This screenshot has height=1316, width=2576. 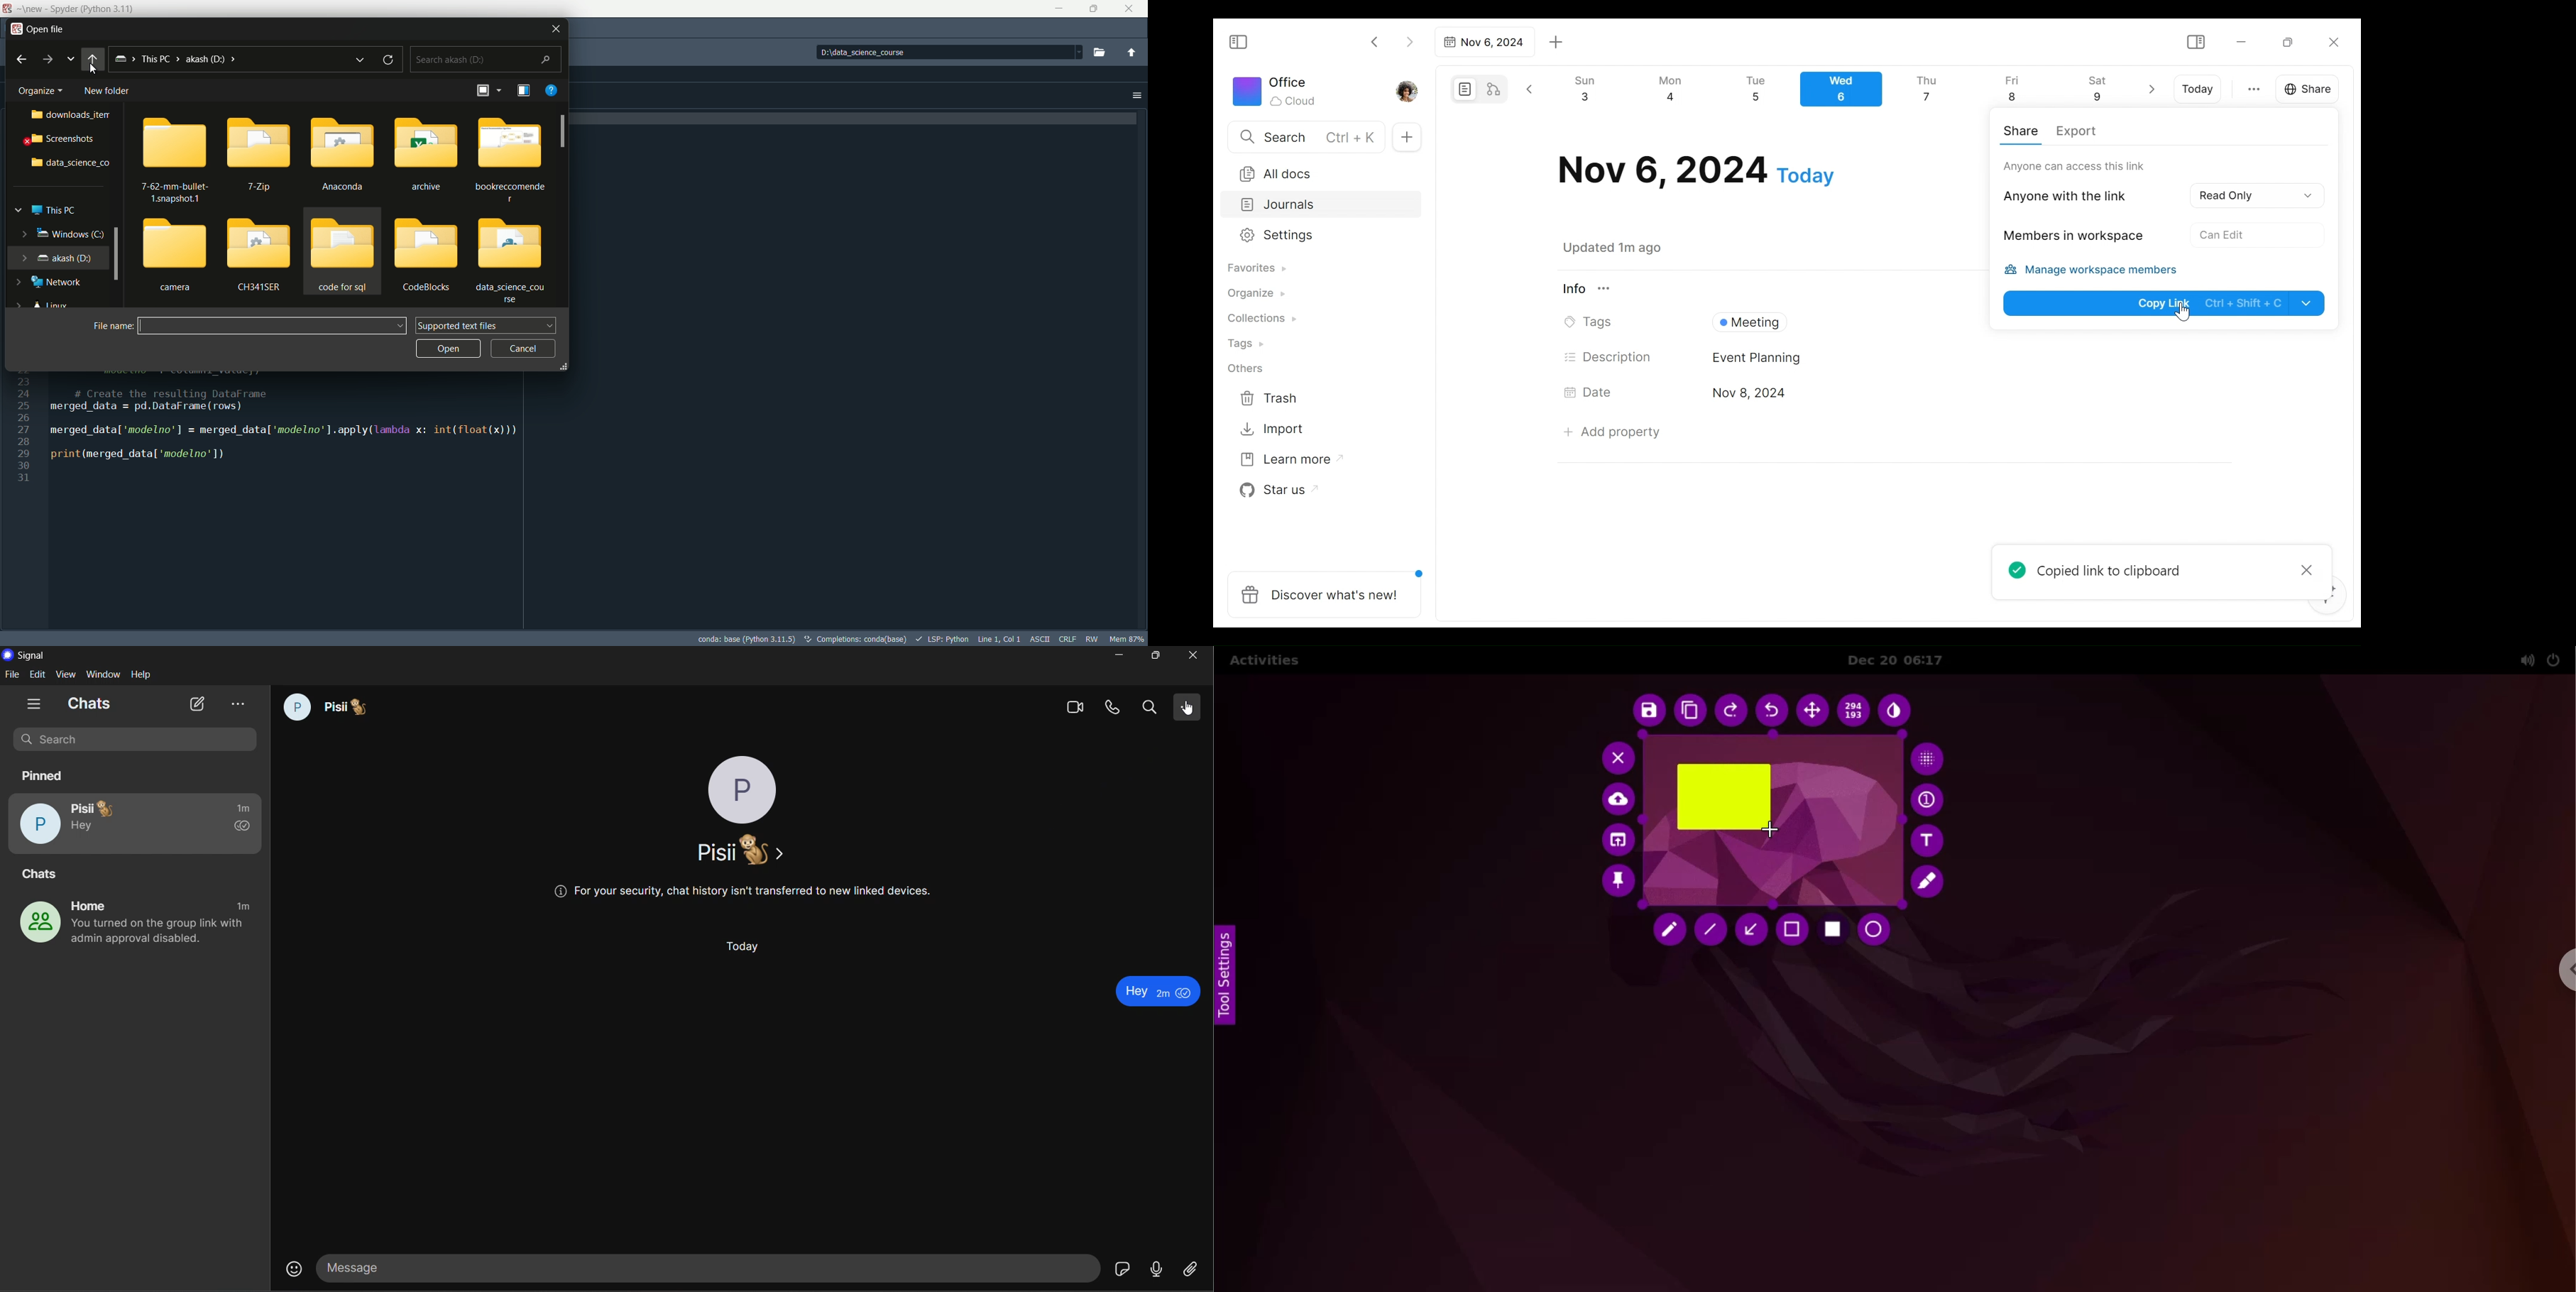 I want to click on change the view, so click(x=486, y=90).